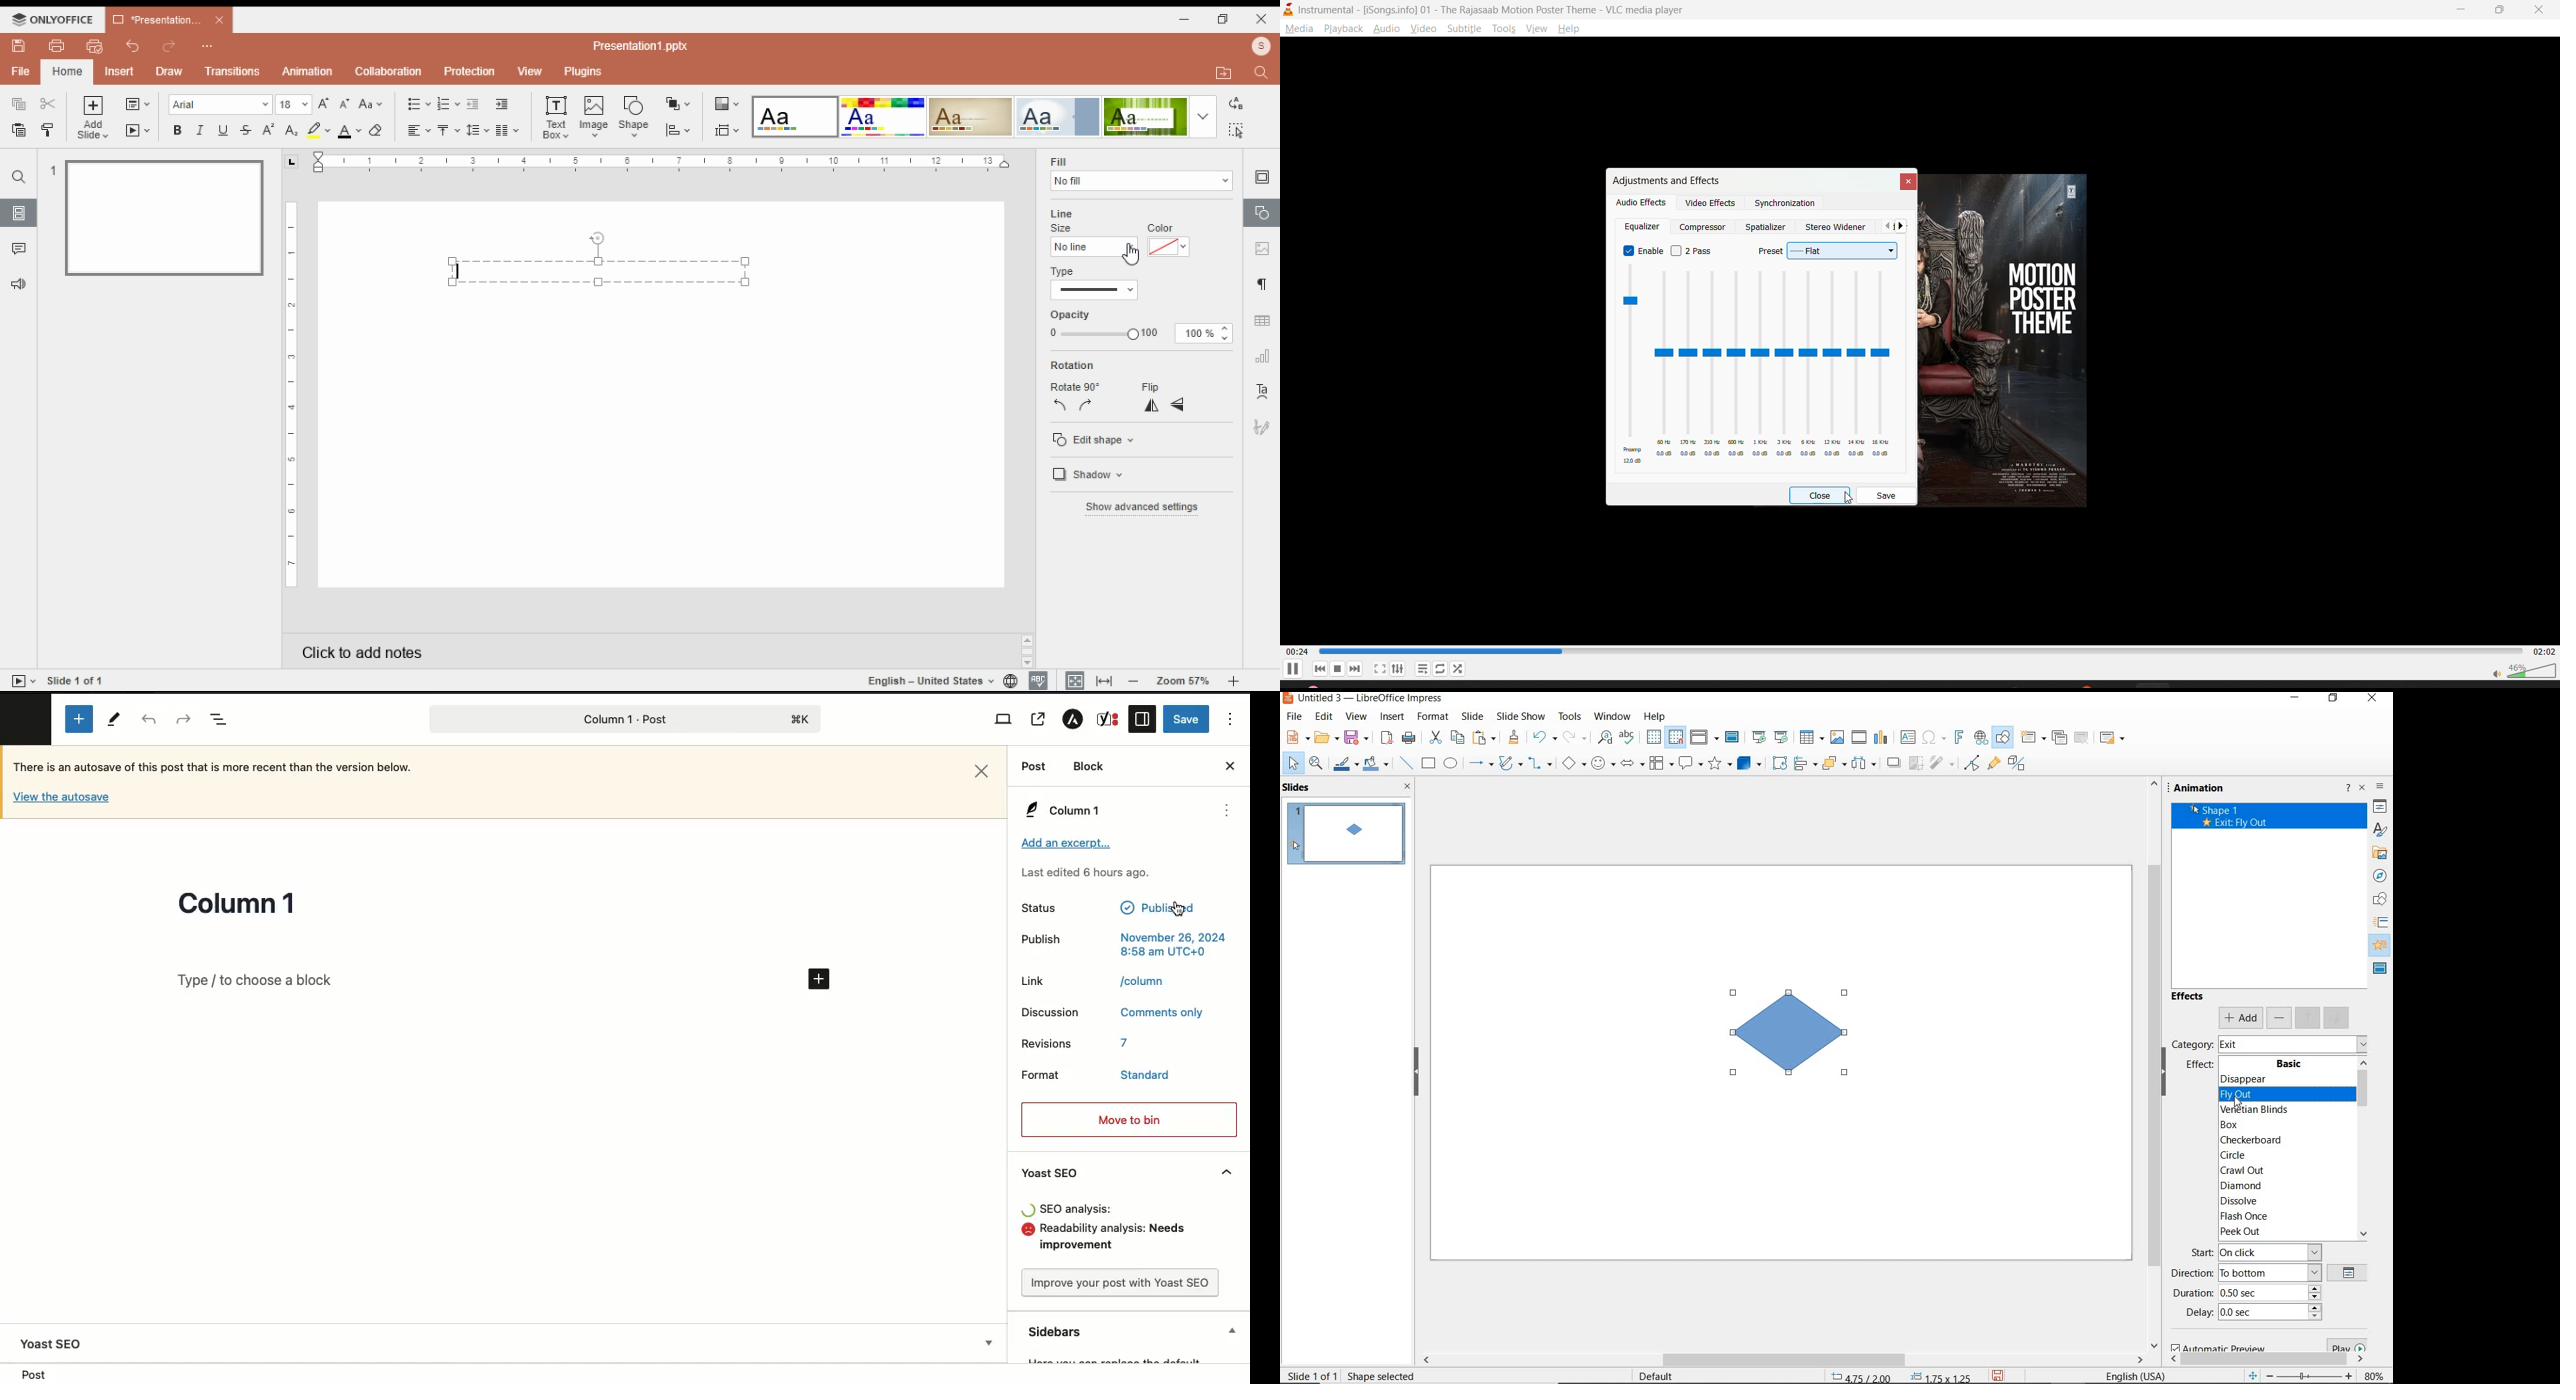 This screenshot has height=1400, width=2576. What do you see at coordinates (20, 46) in the screenshot?
I see `save` at bounding box center [20, 46].